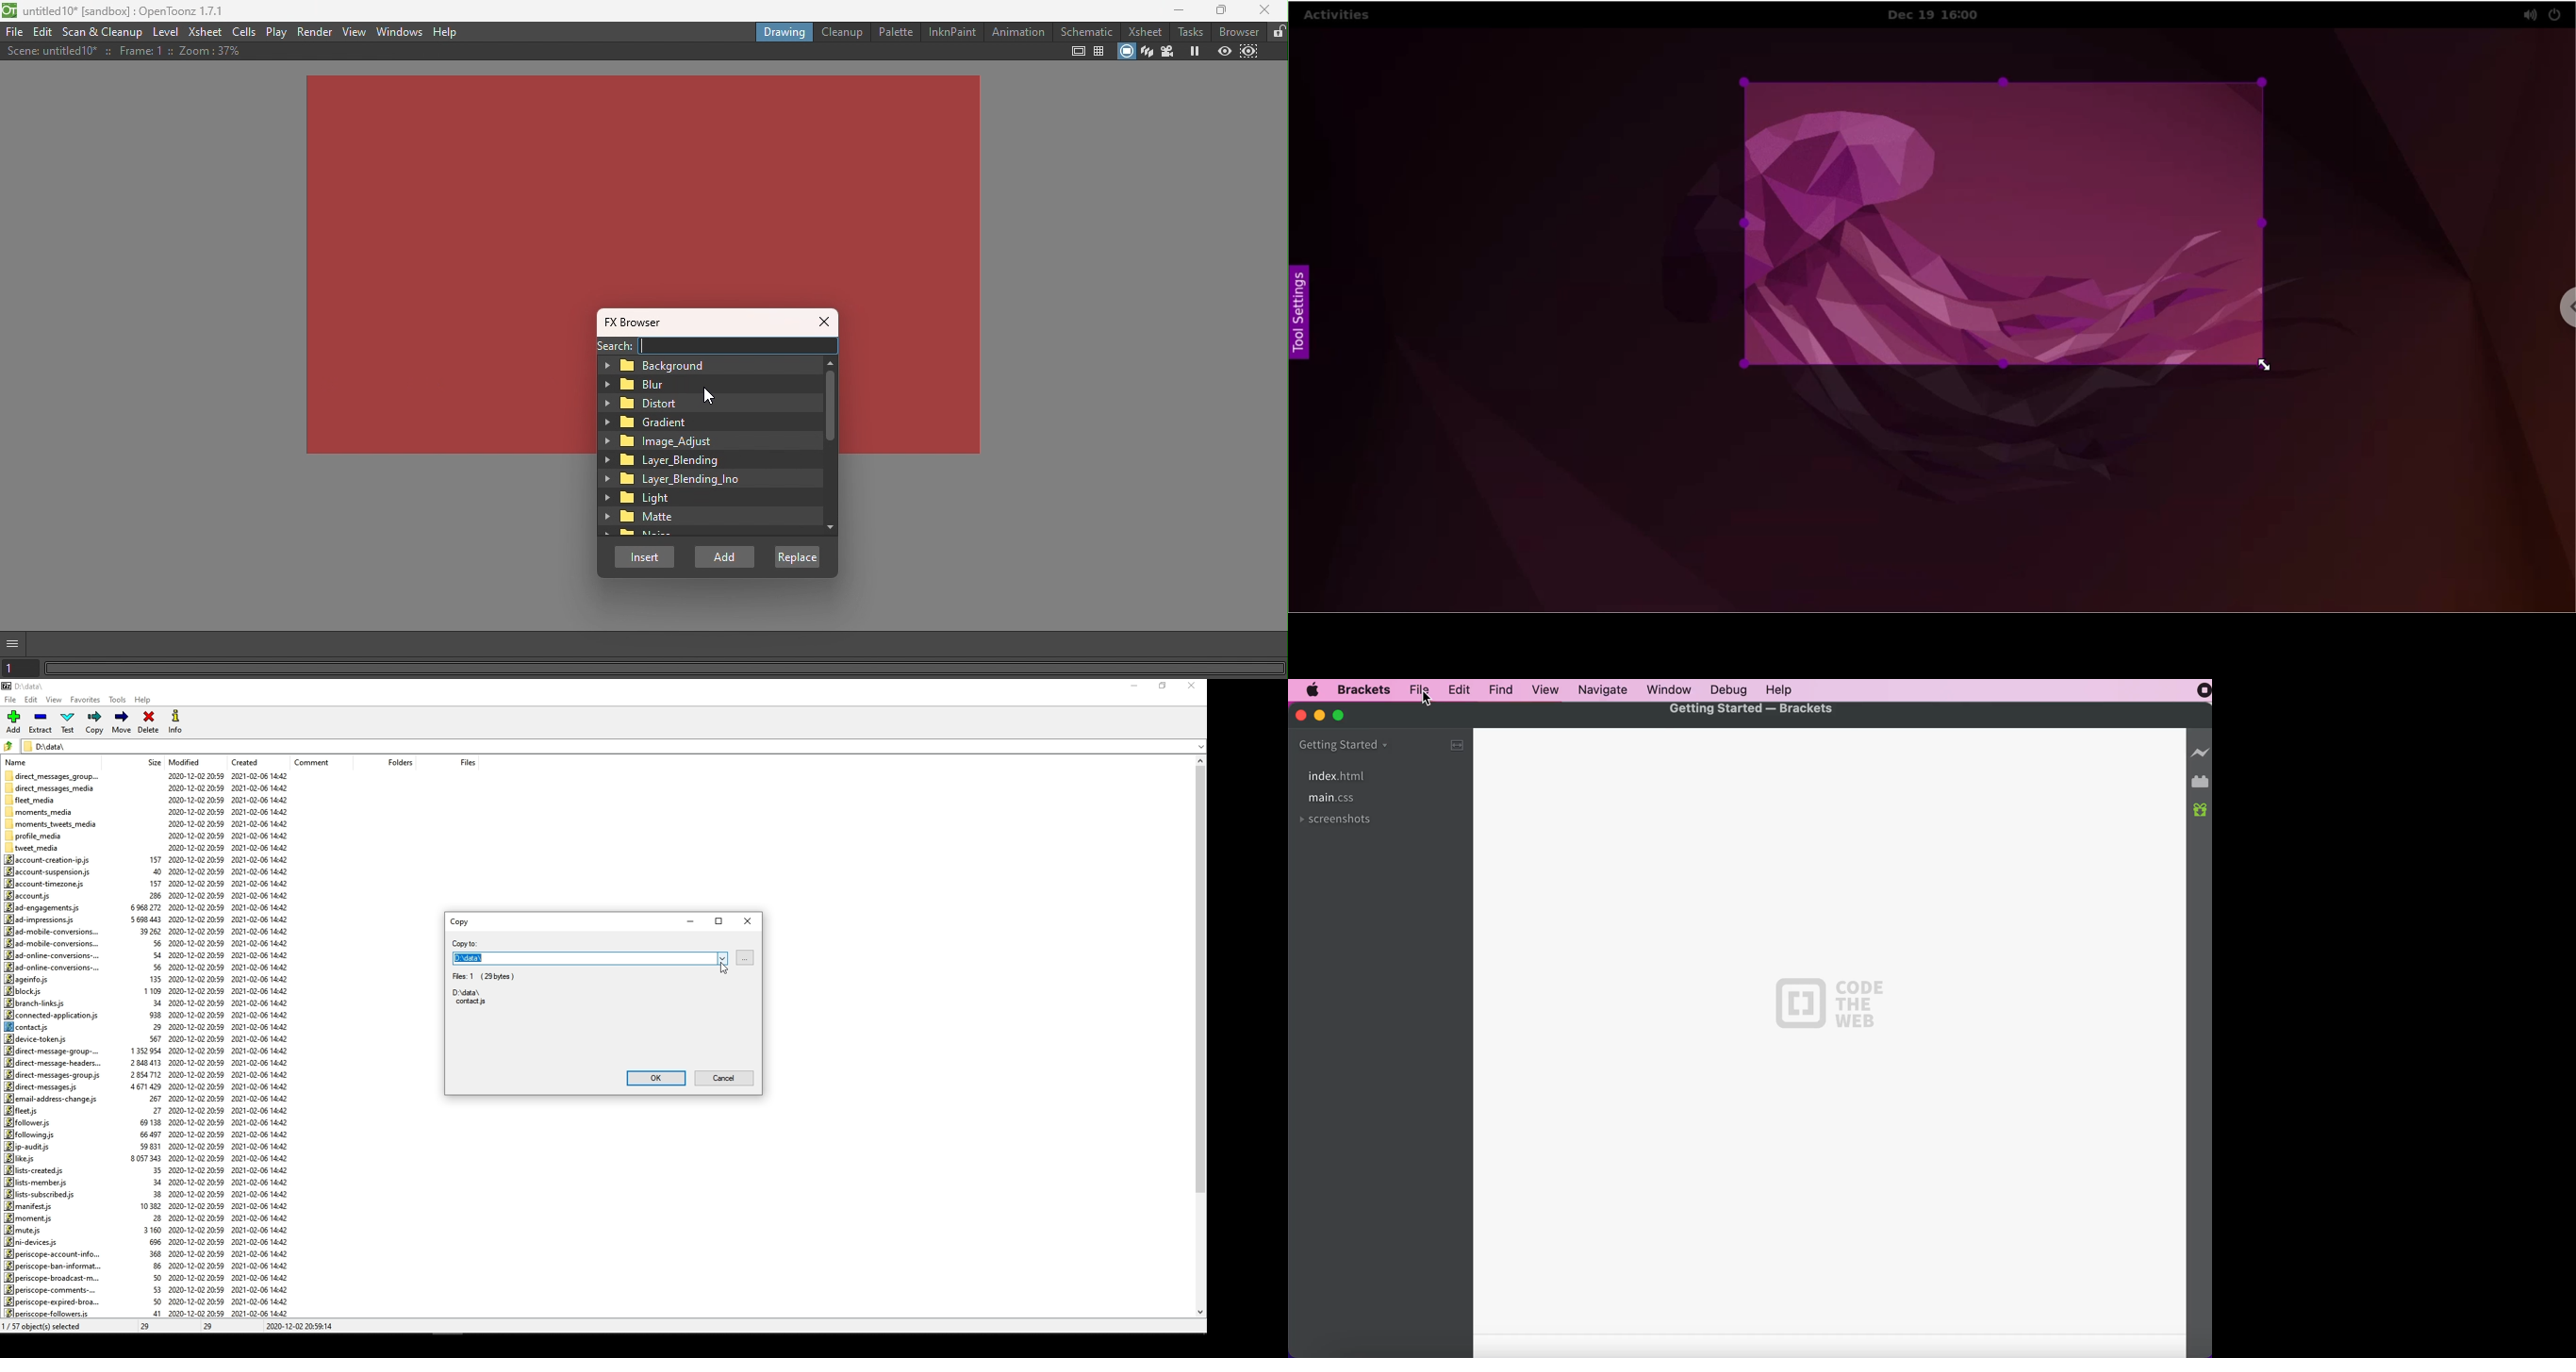  Describe the element at coordinates (247, 32) in the screenshot. I see `Cells` at that location.